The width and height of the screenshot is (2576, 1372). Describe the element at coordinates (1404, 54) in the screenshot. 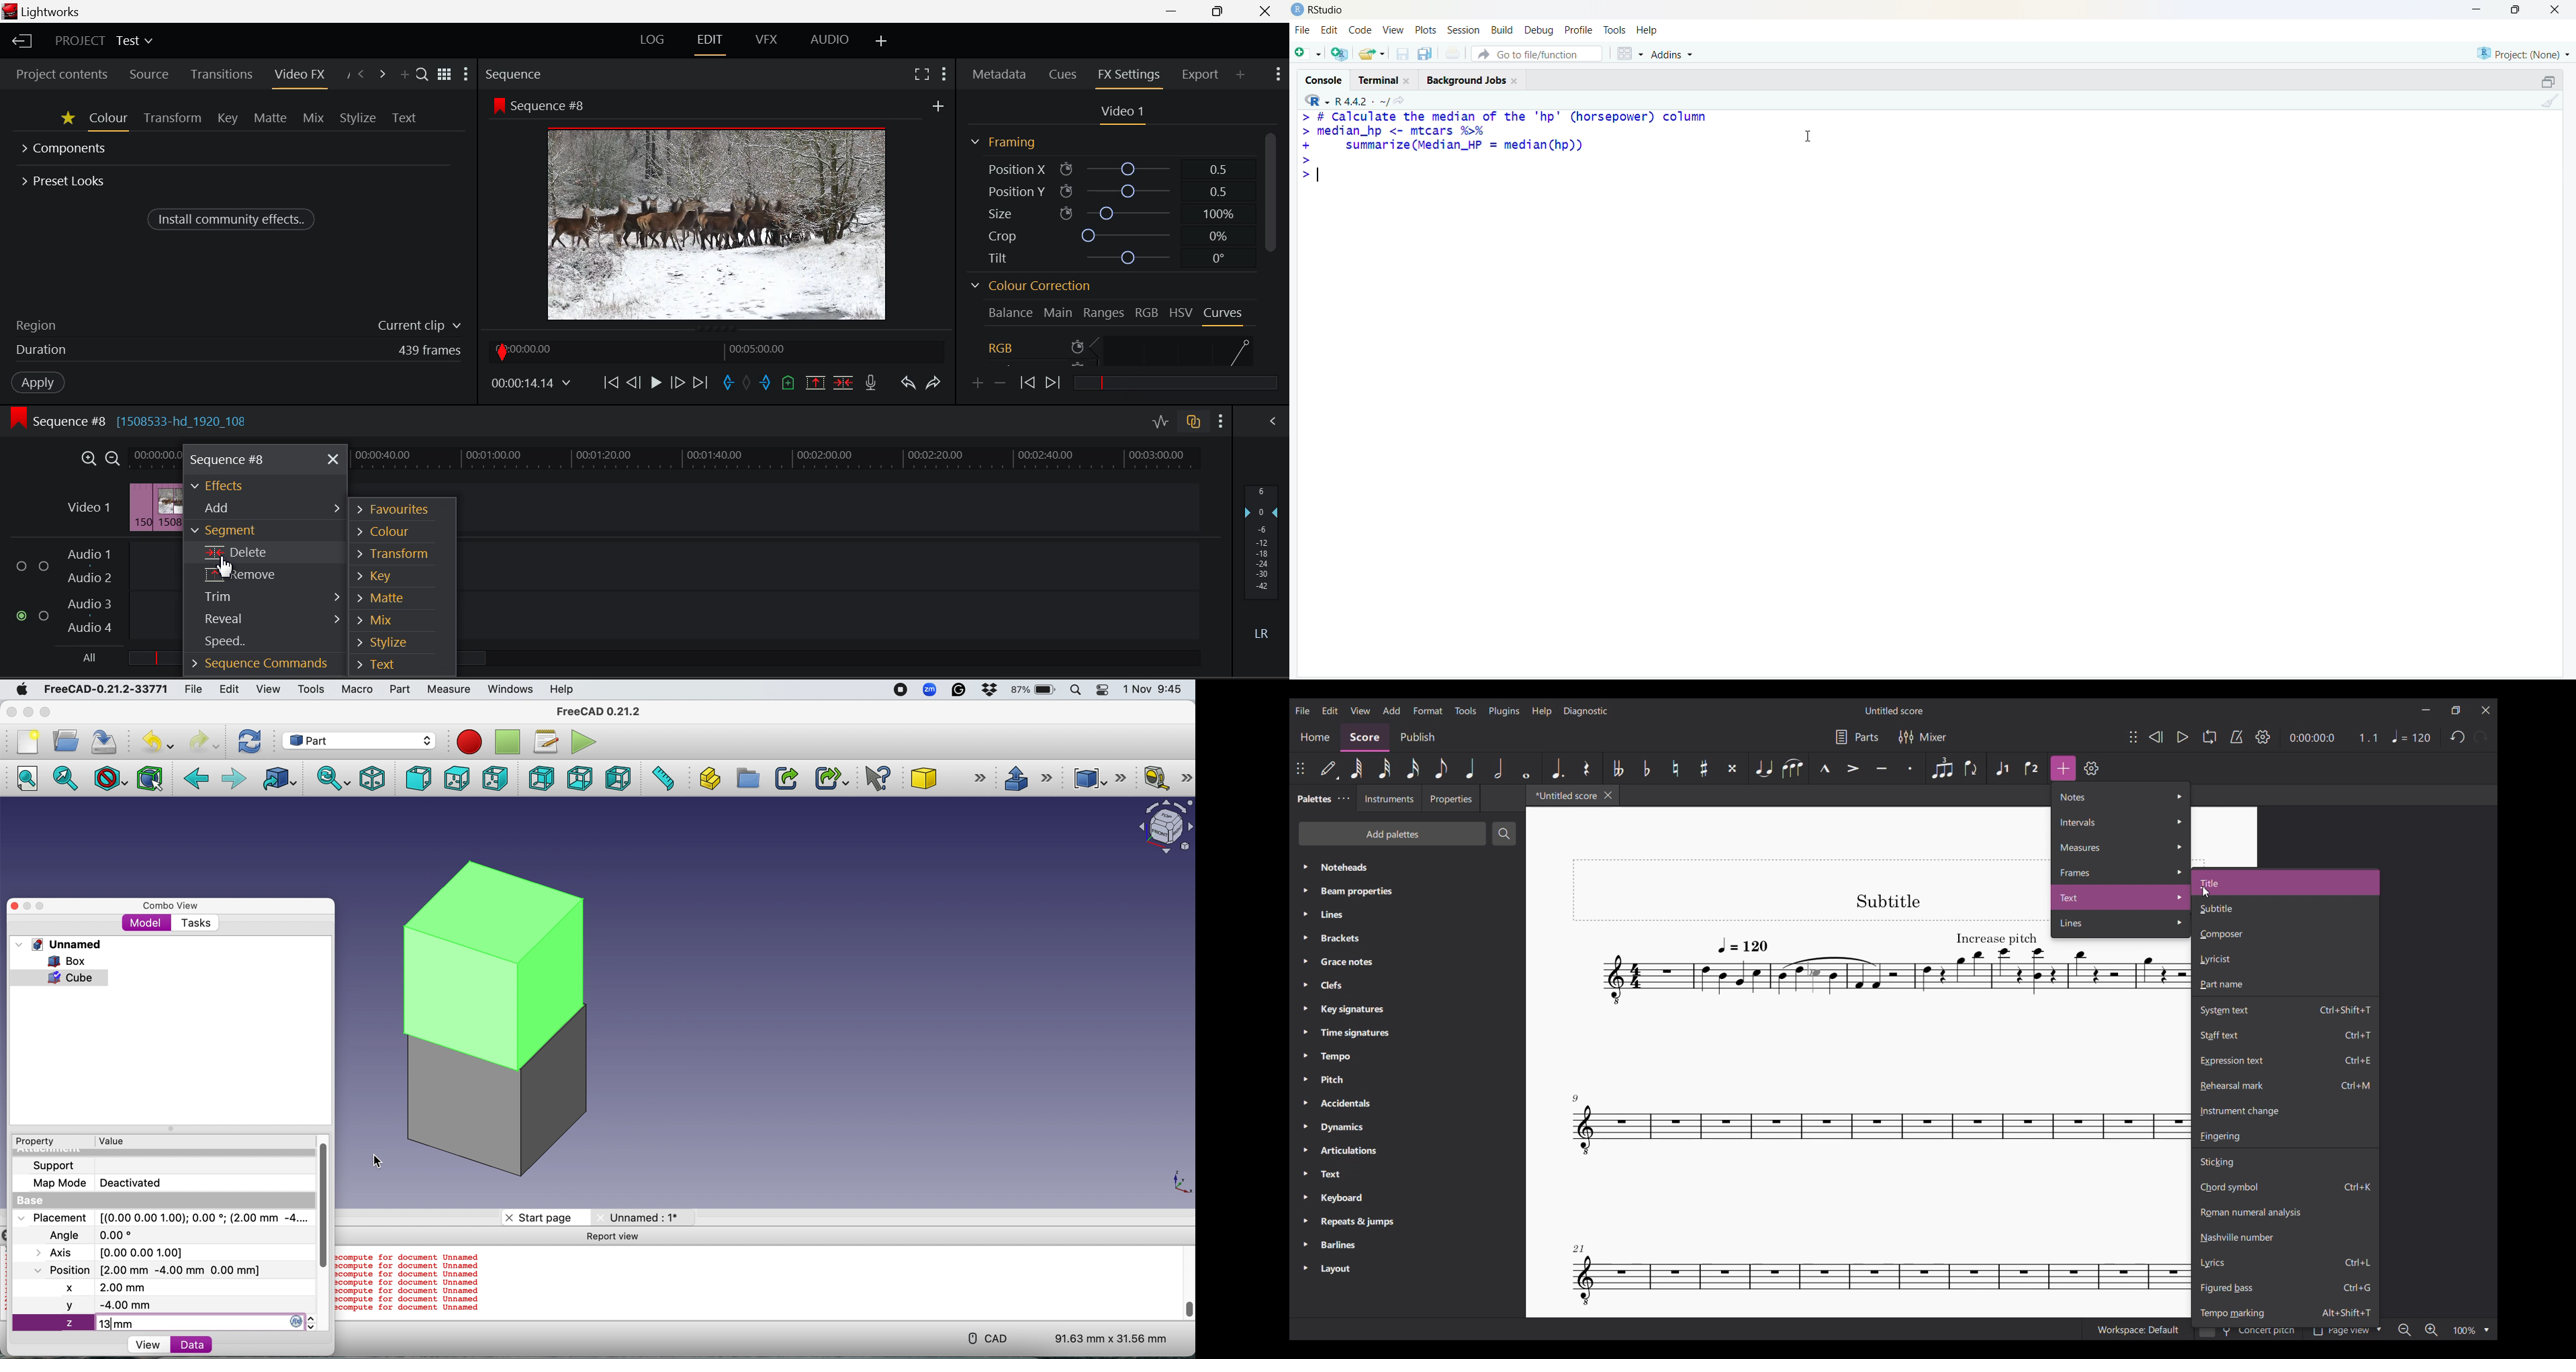

I see `save` at that location.